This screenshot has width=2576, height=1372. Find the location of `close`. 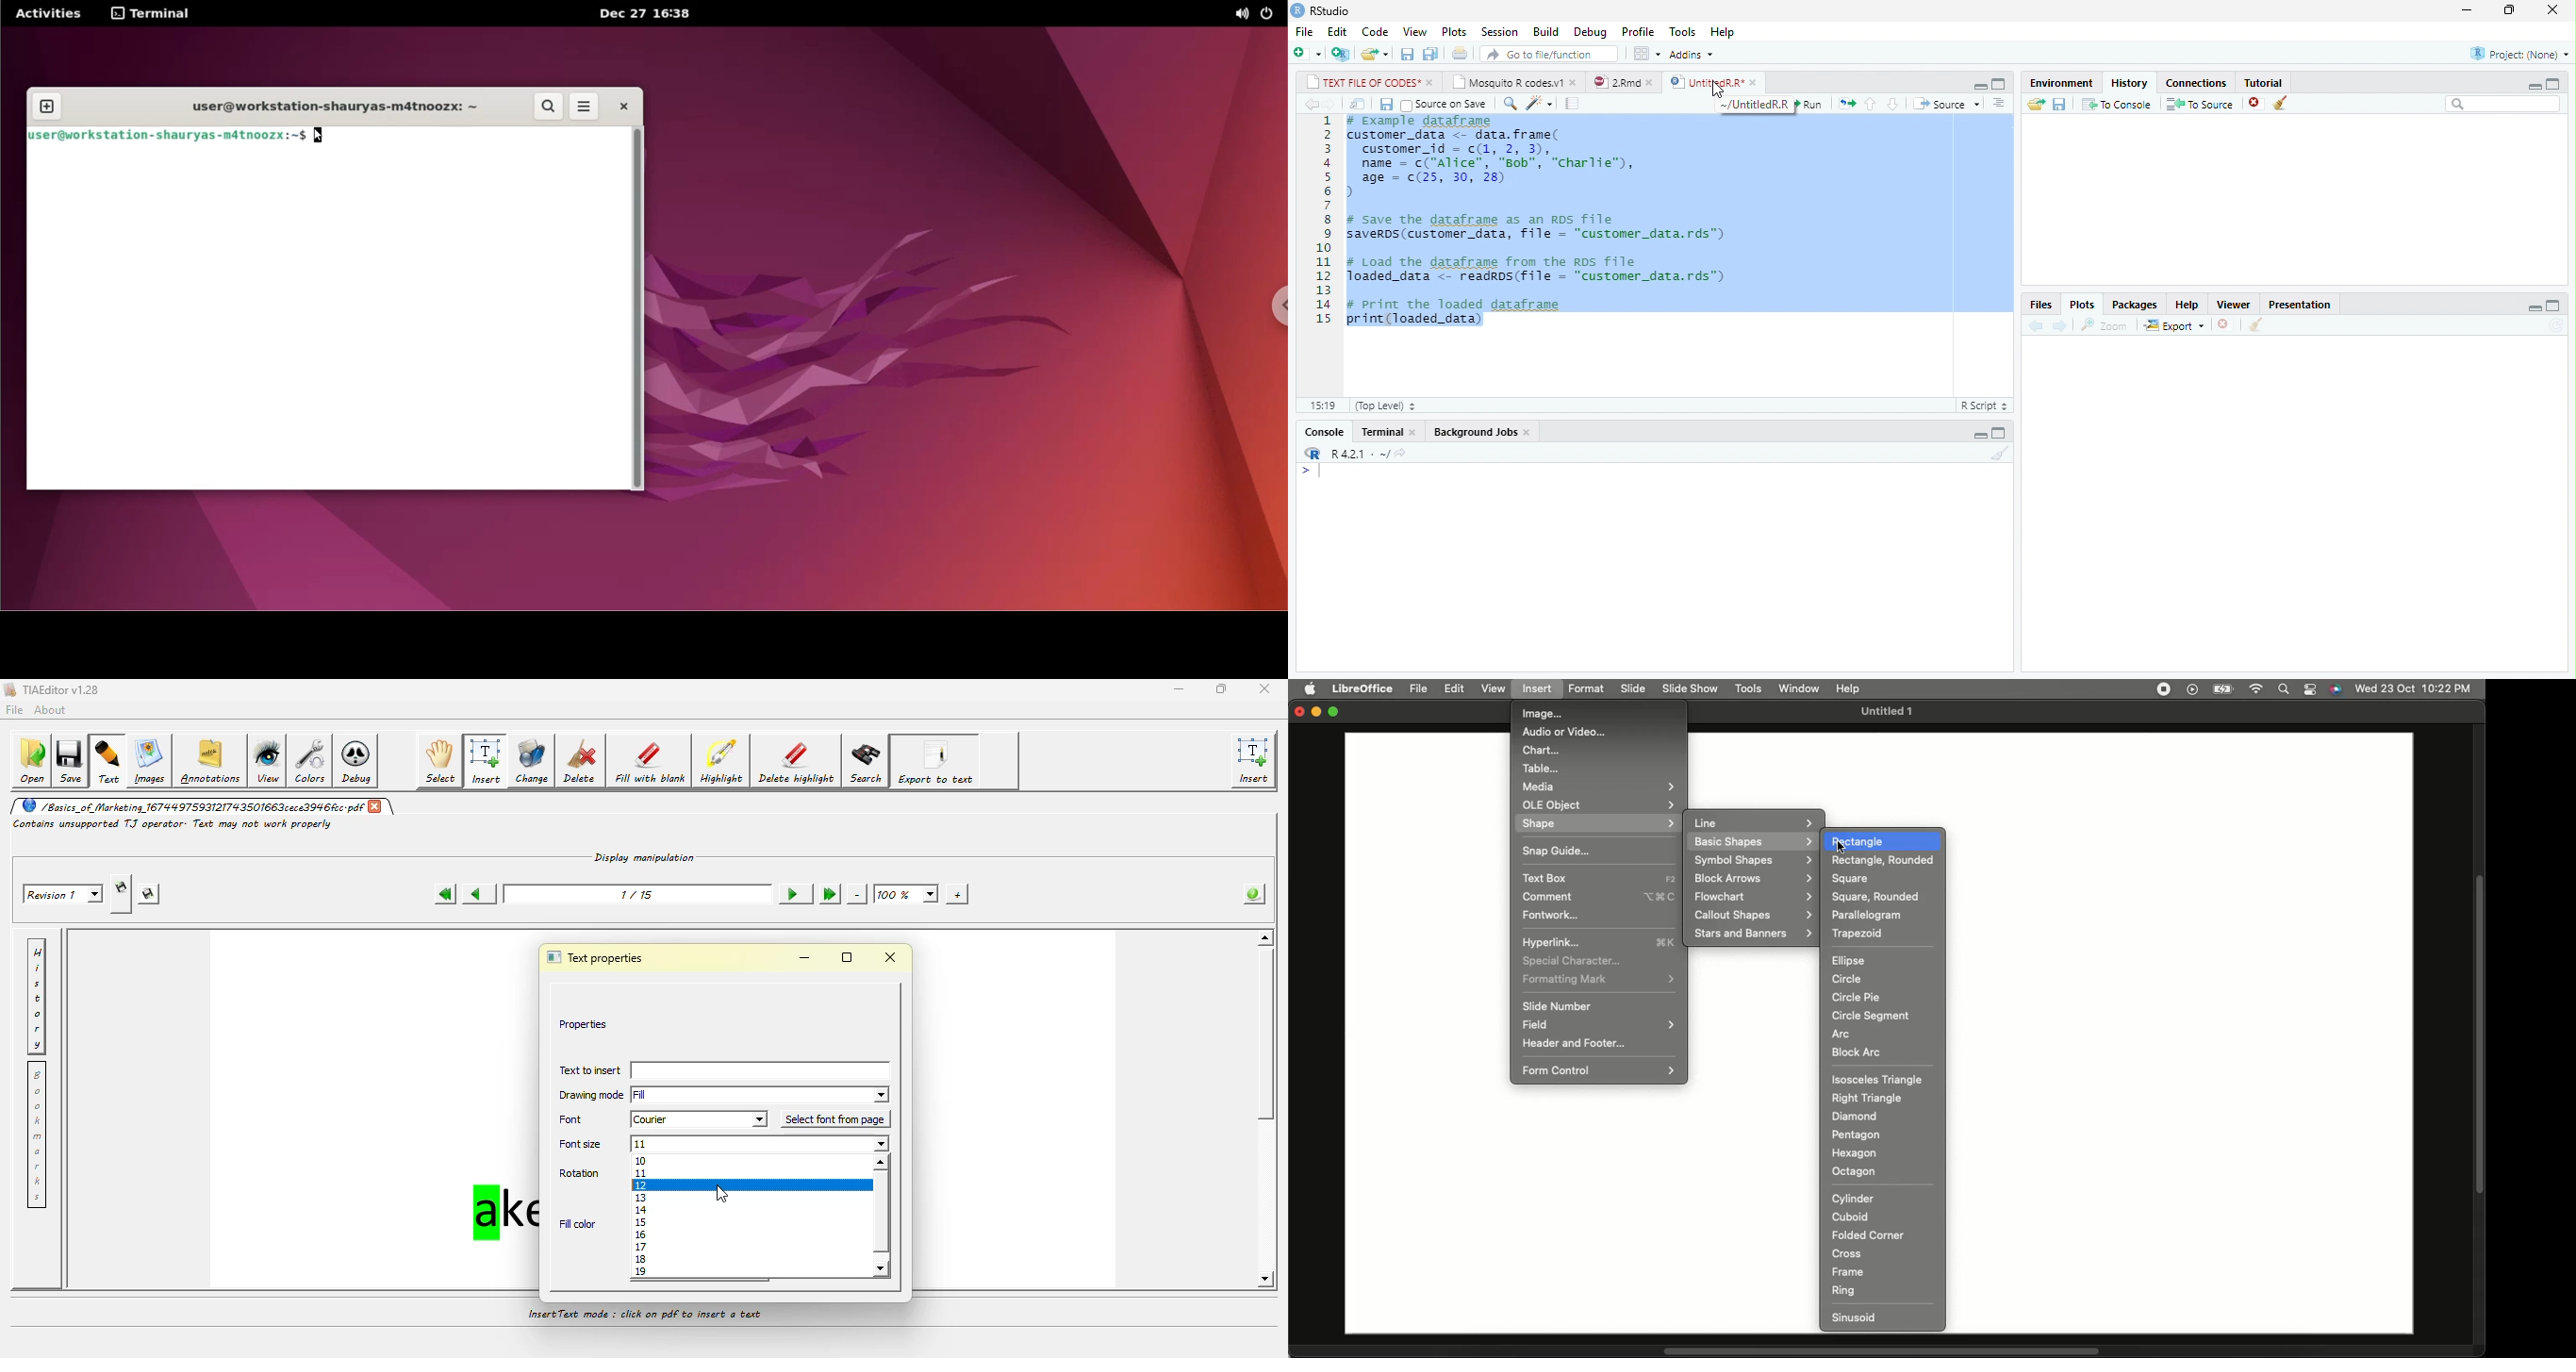

close is located at coordinates (1576, 82).